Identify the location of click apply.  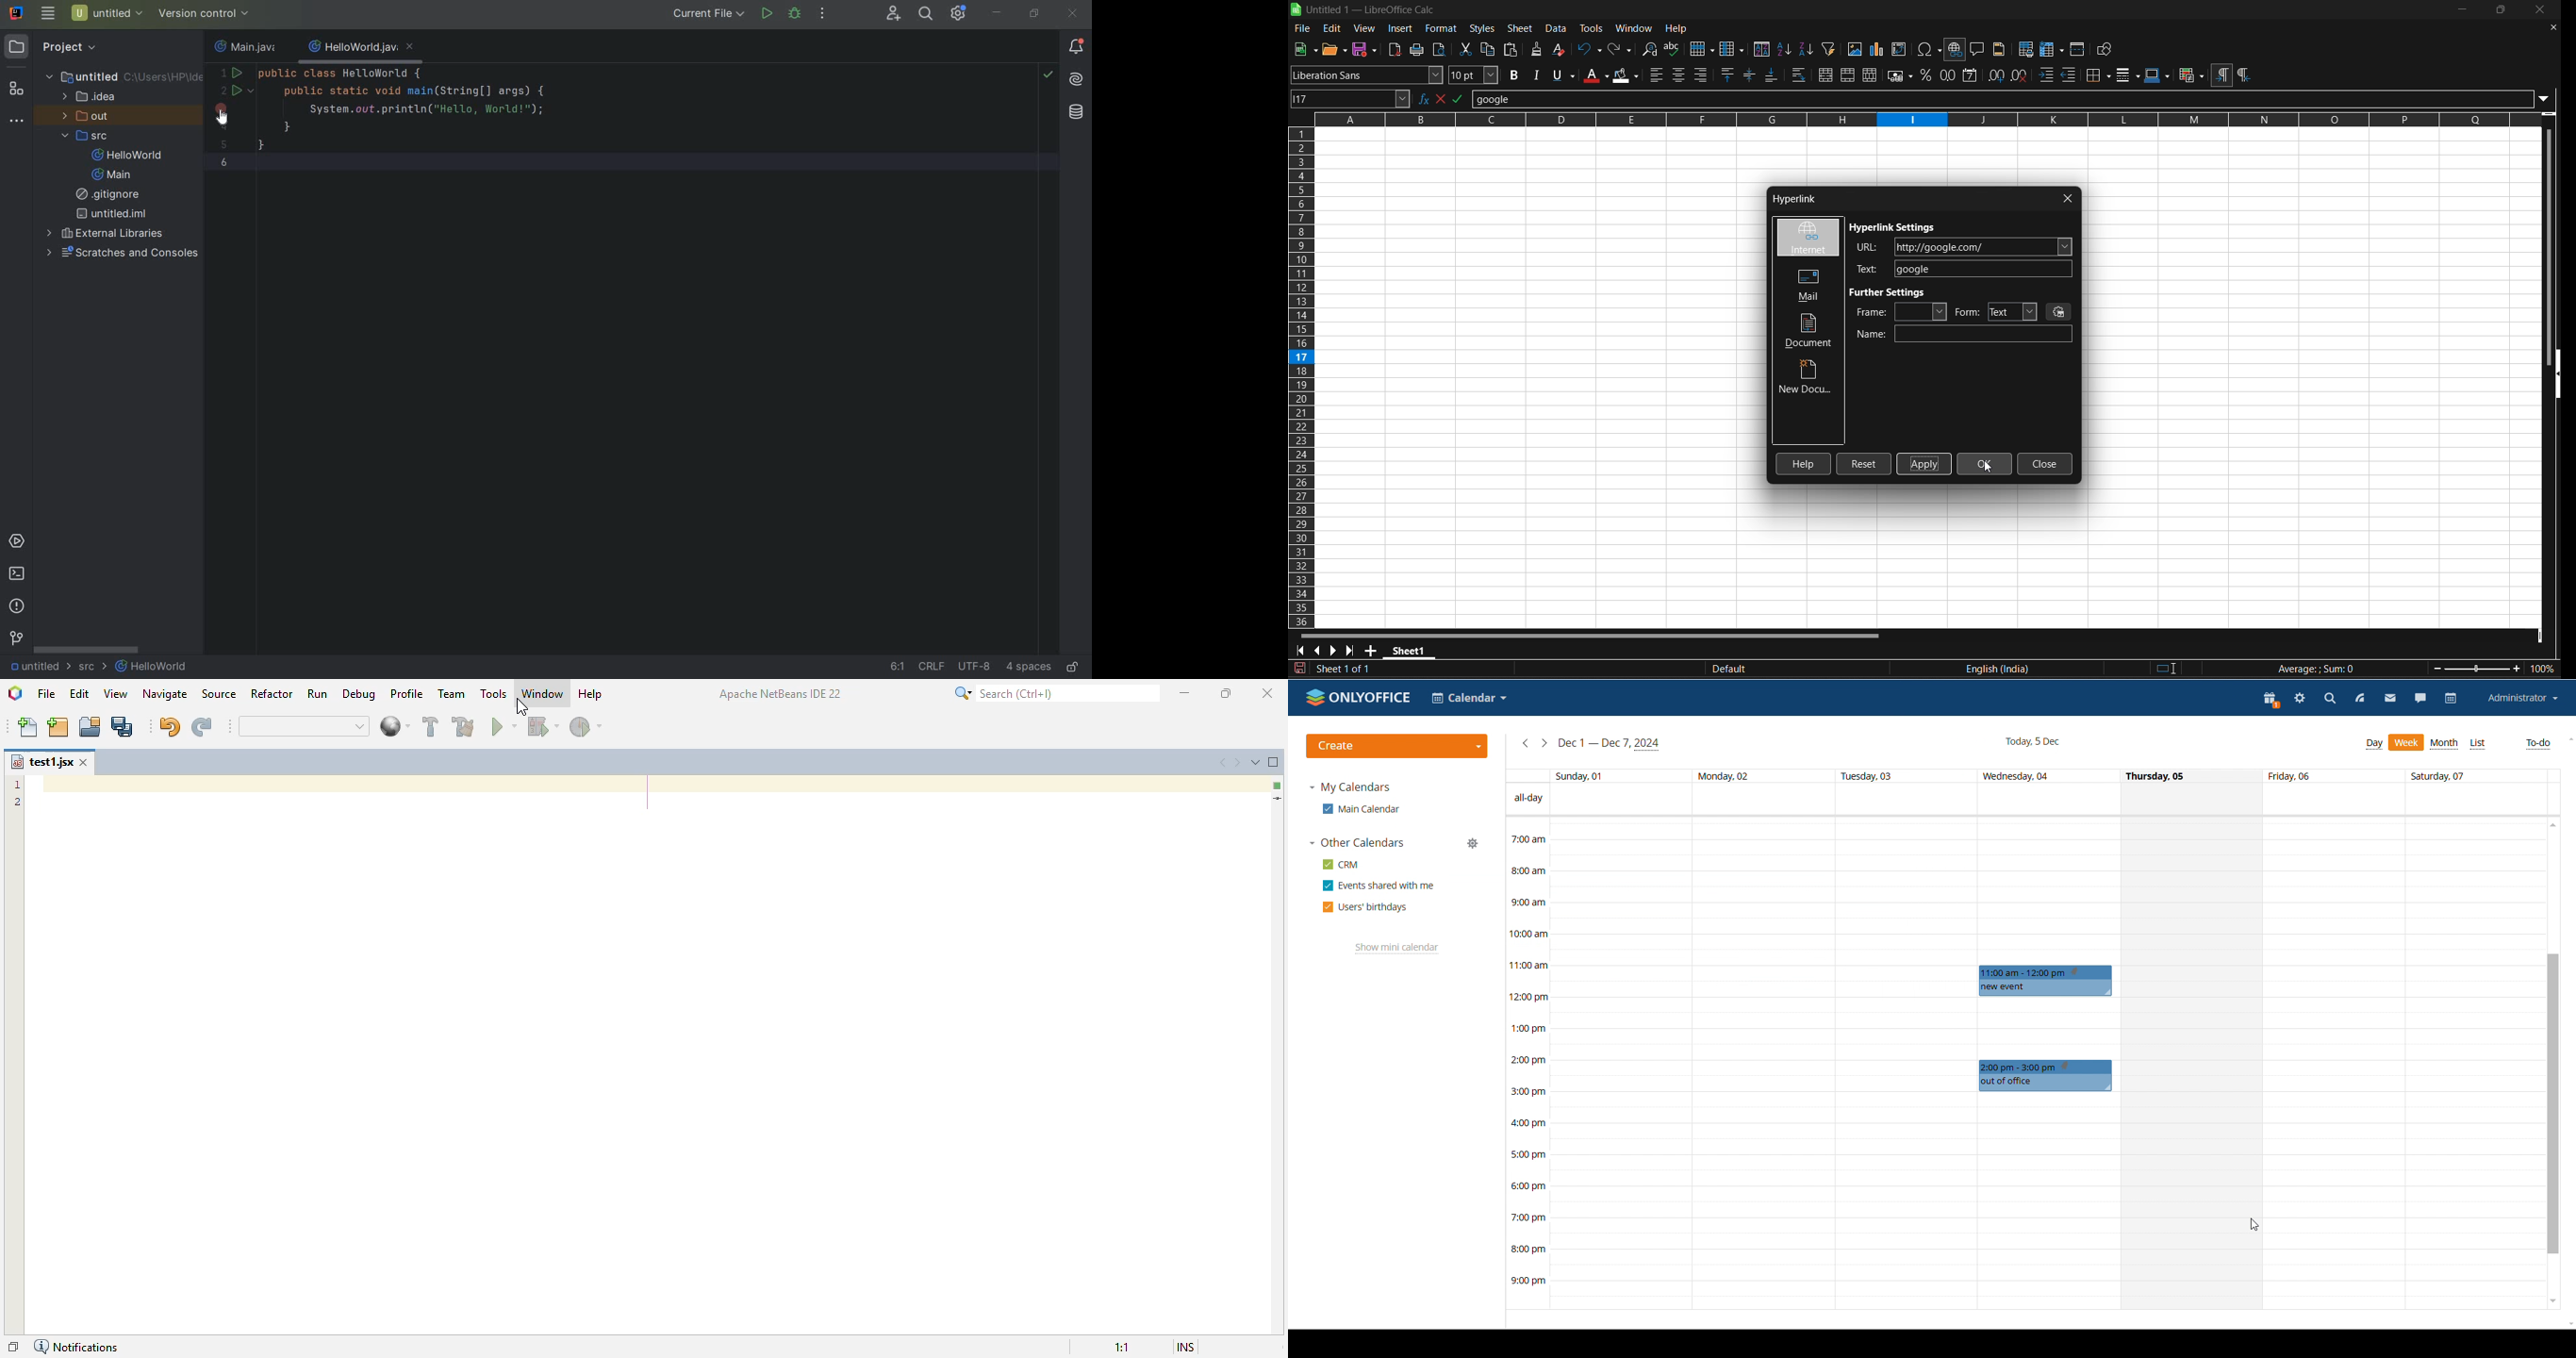
(1924, 464).